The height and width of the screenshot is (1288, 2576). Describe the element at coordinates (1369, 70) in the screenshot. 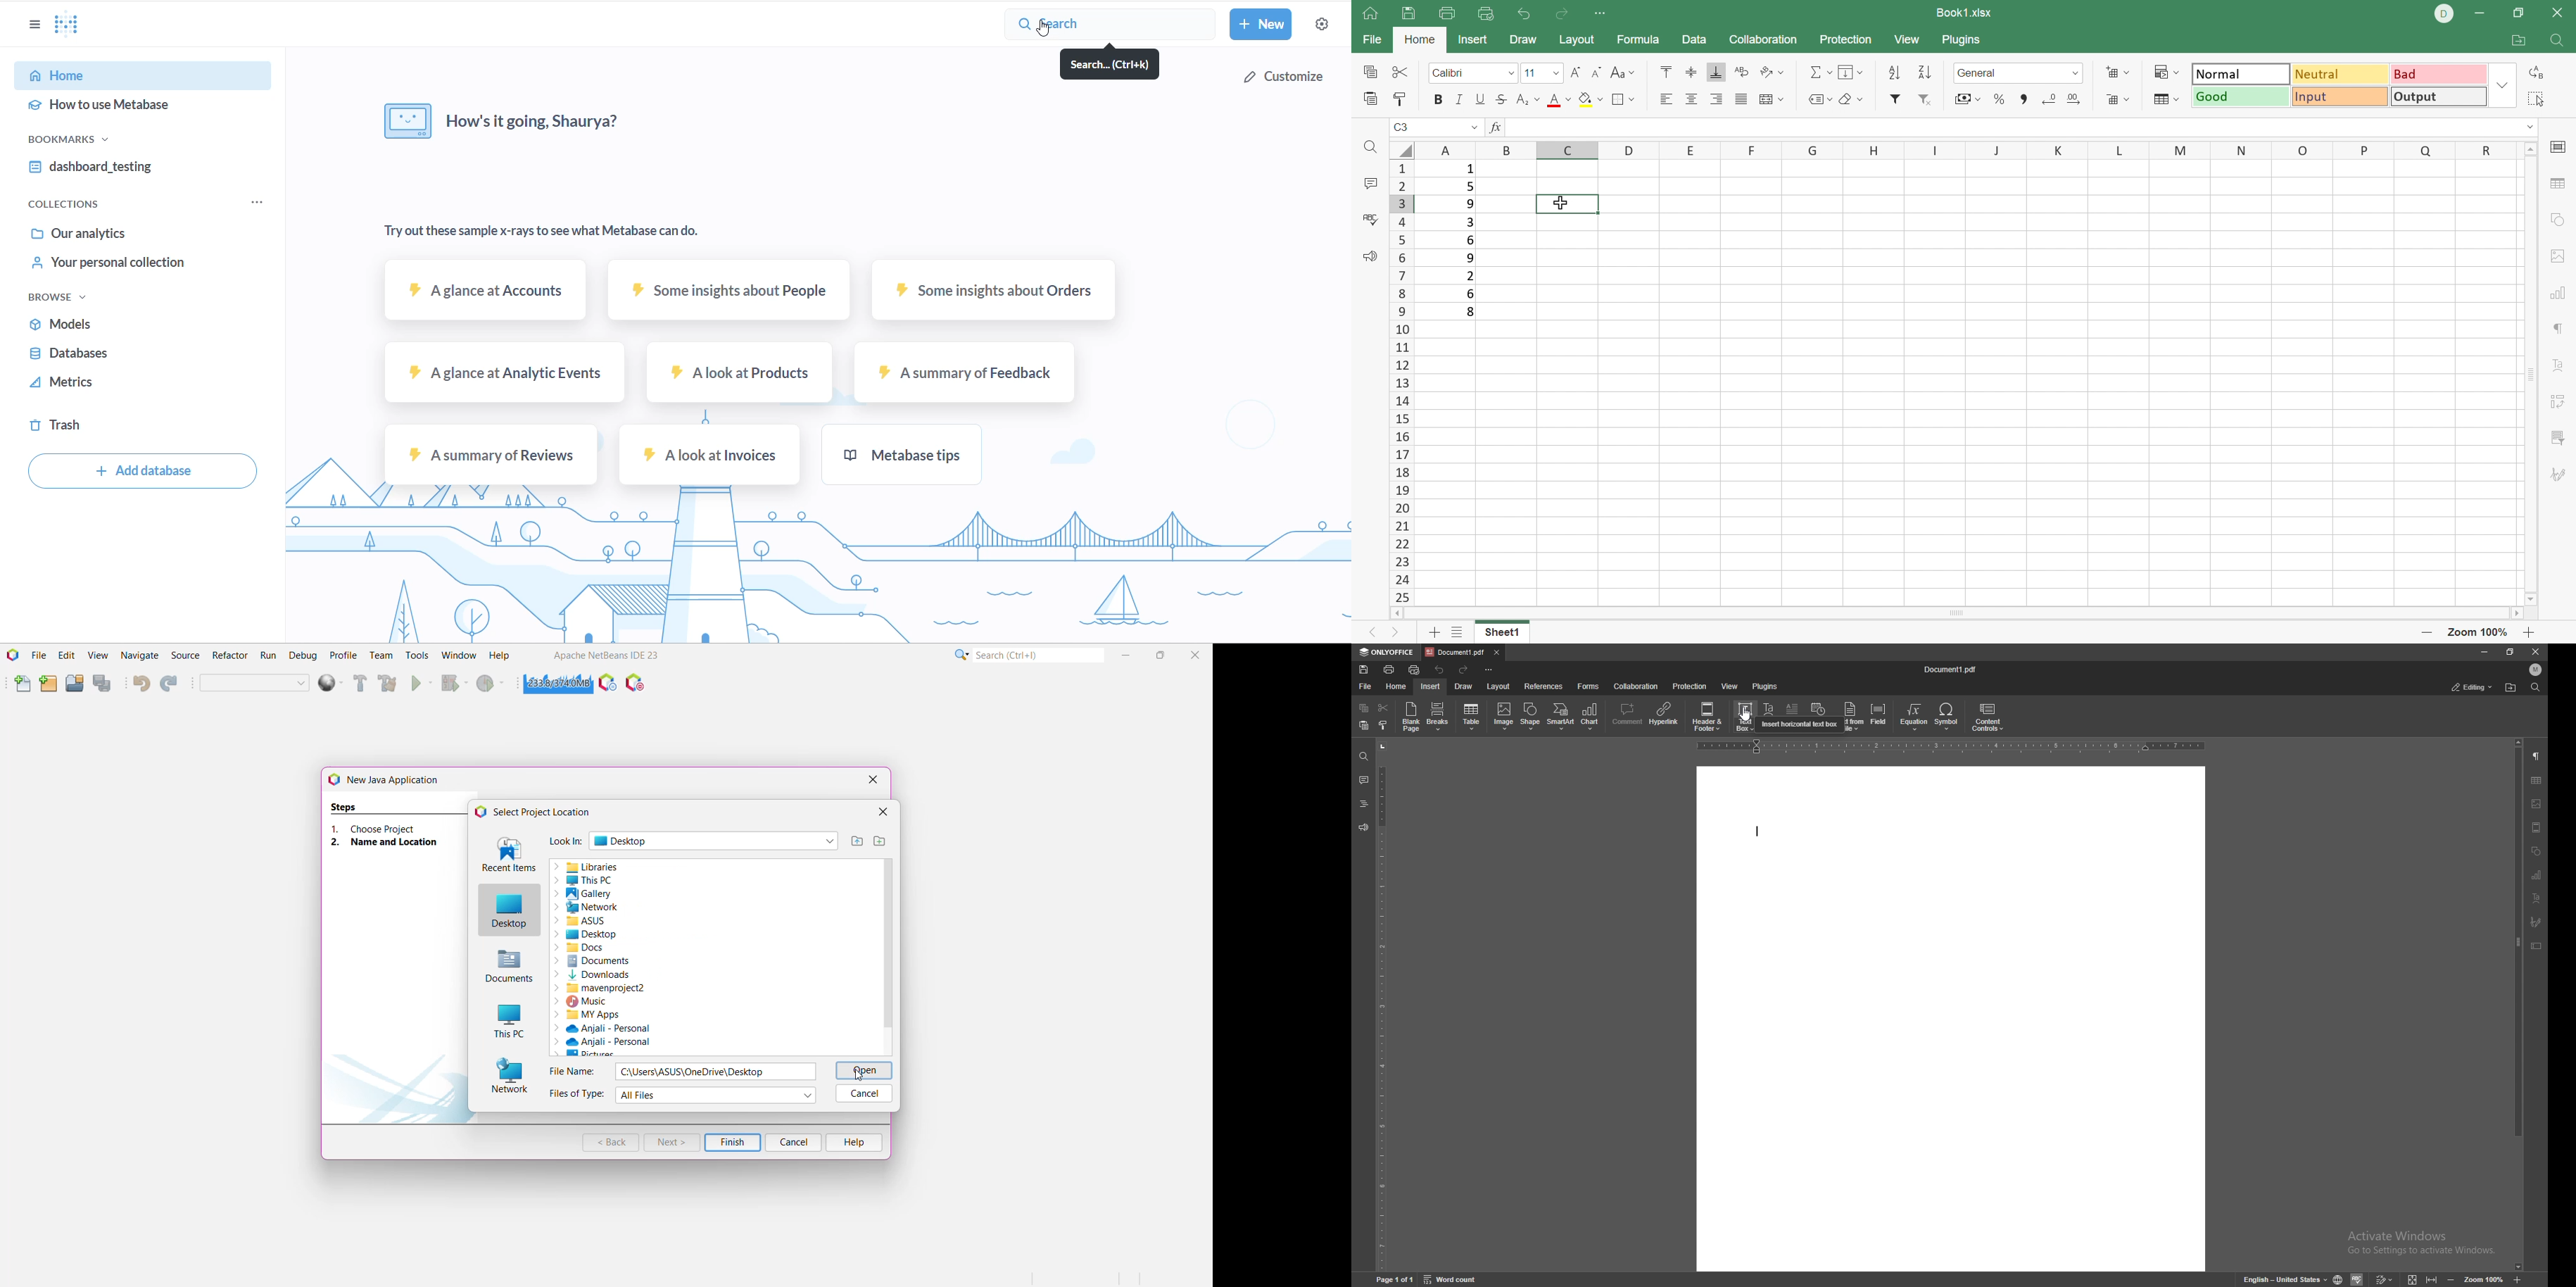

I see `Copy` at that location.